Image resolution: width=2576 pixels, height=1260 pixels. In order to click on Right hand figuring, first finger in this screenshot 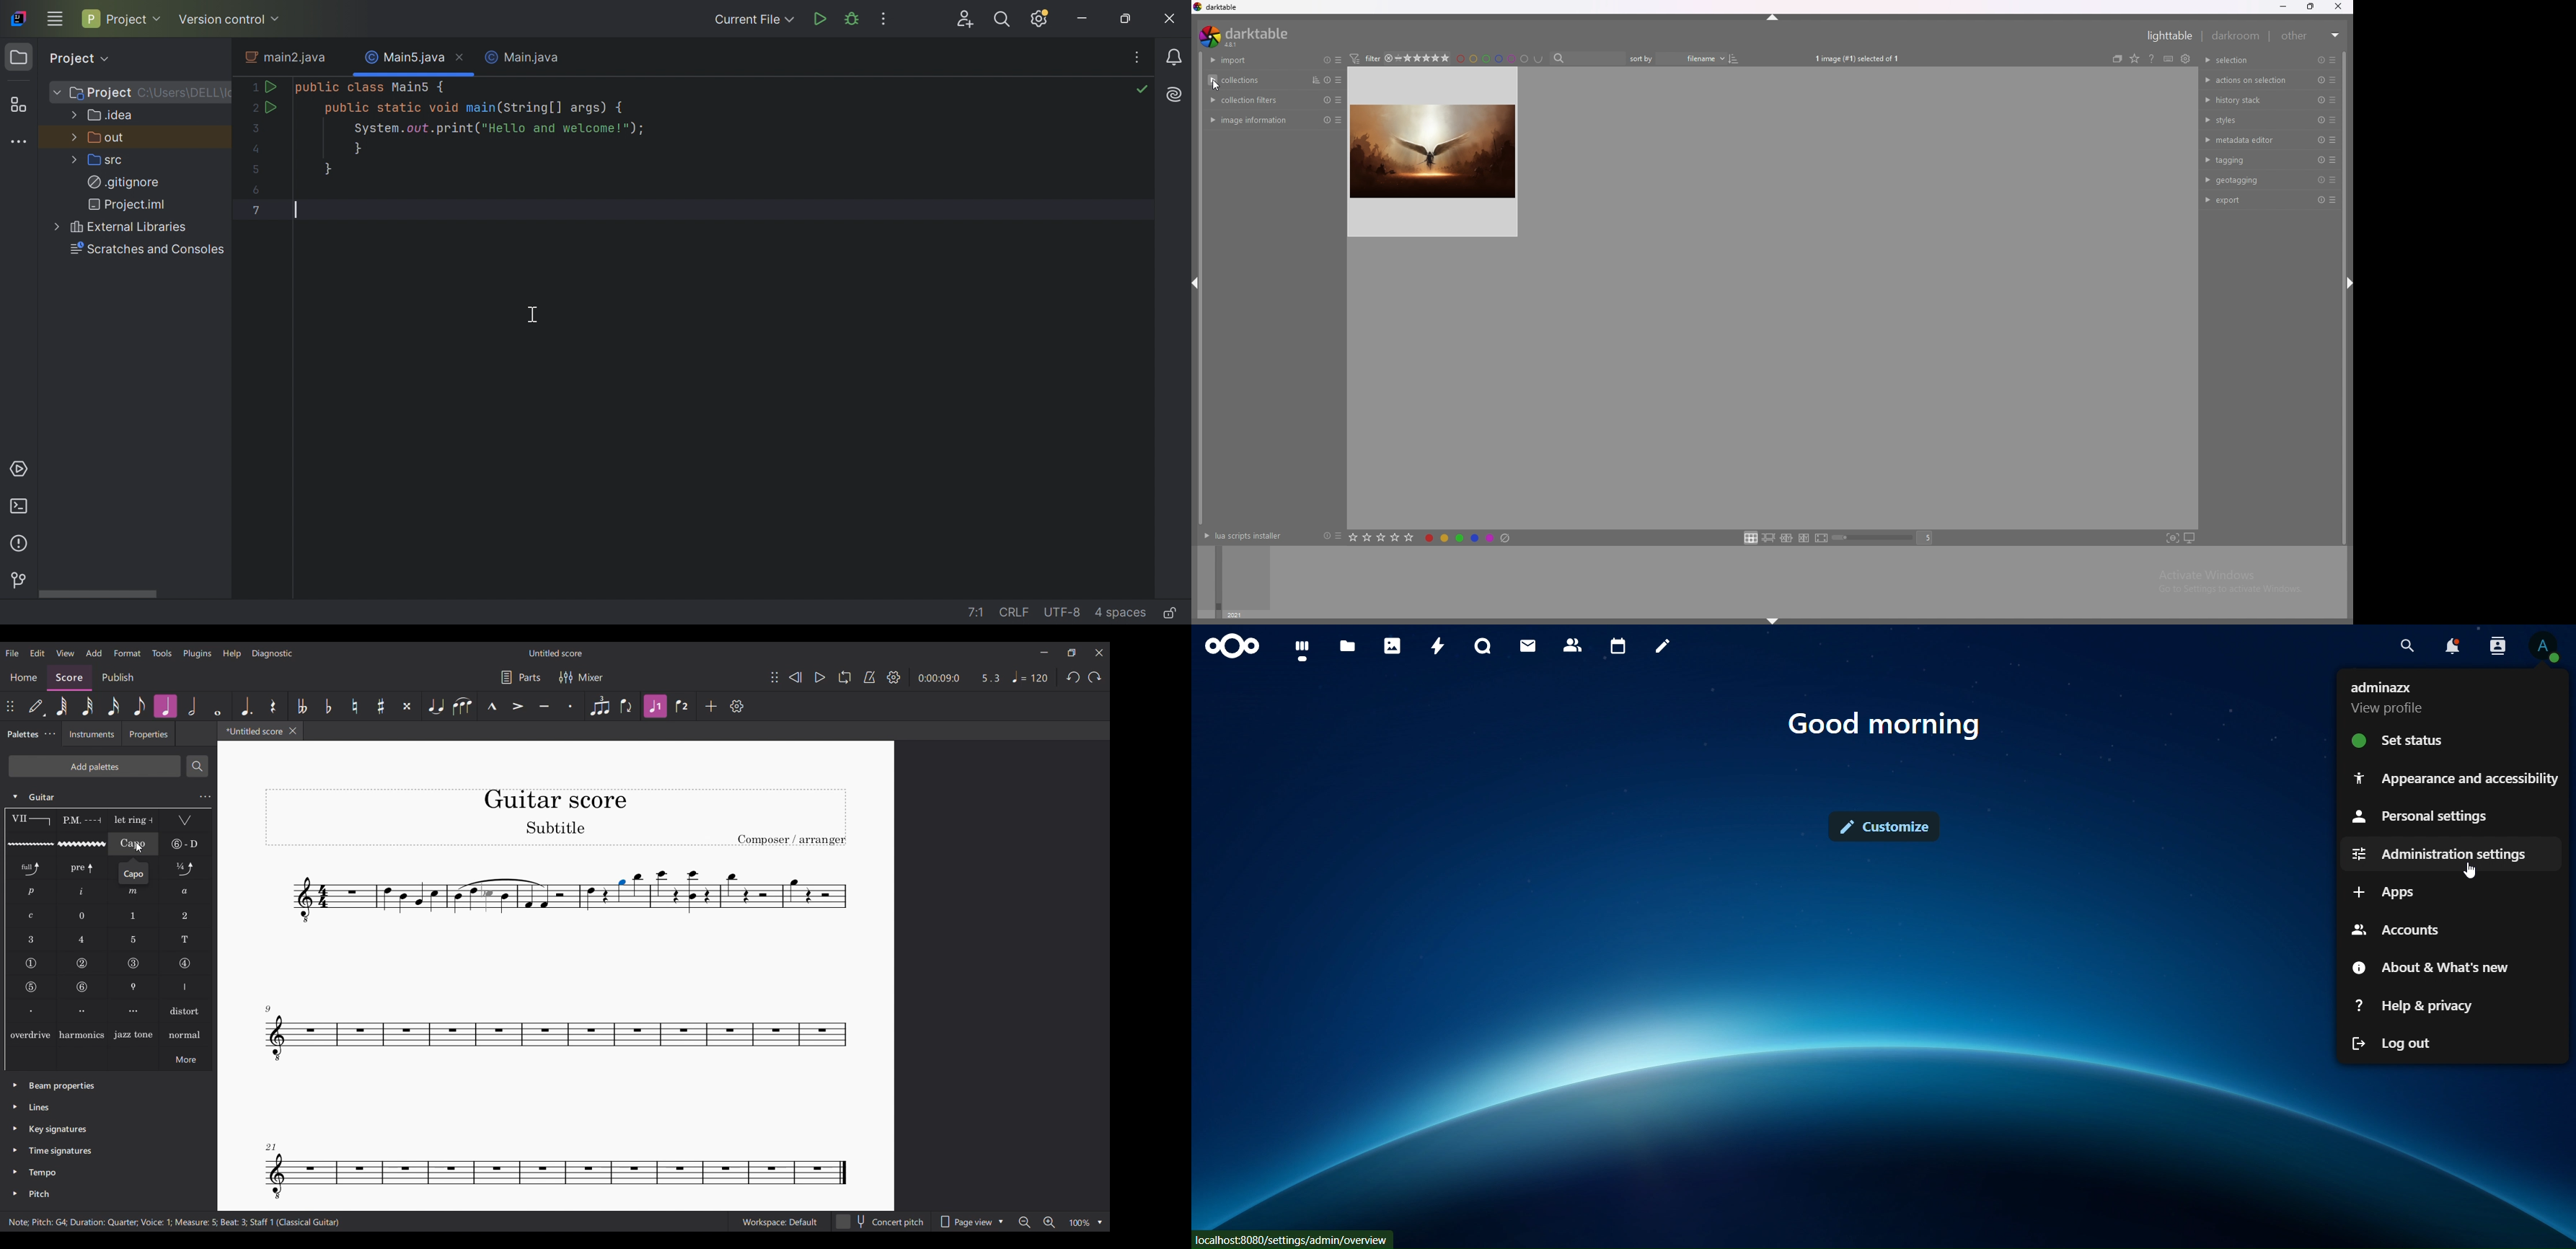, I will do `click(30, 1010)`.